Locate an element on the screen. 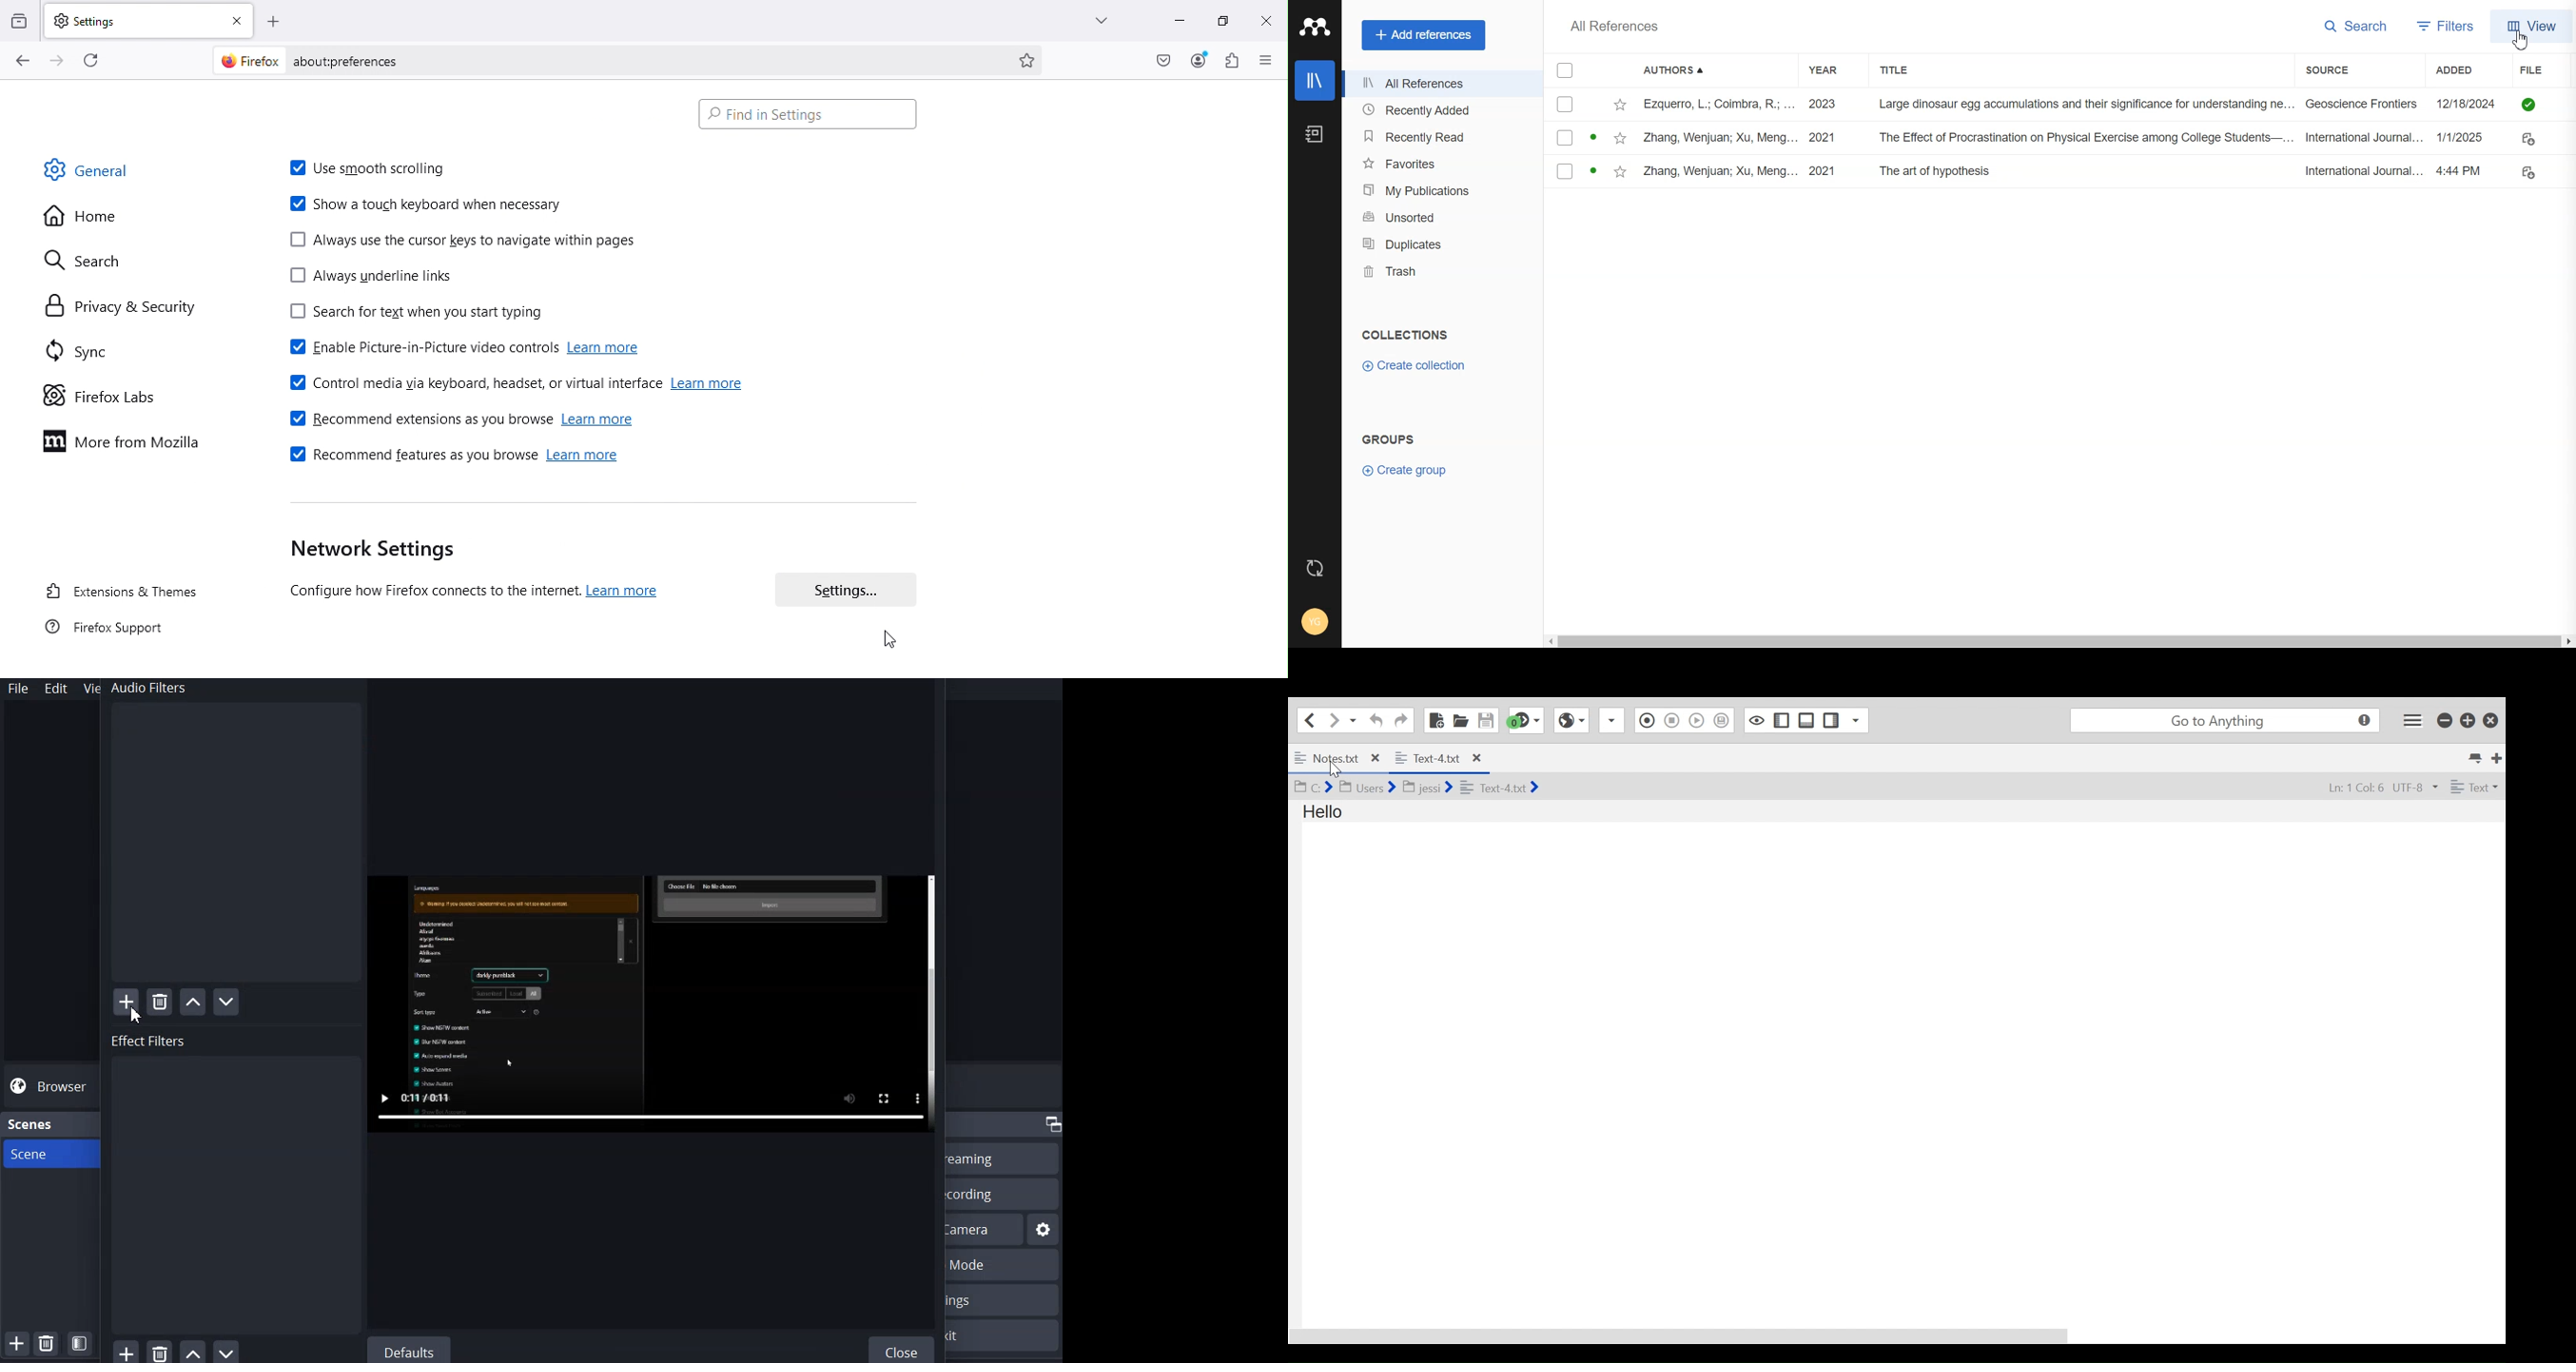 The width and height of the screenshot is (2576, 1372). New Tab is located at coordinates (2497, 756).